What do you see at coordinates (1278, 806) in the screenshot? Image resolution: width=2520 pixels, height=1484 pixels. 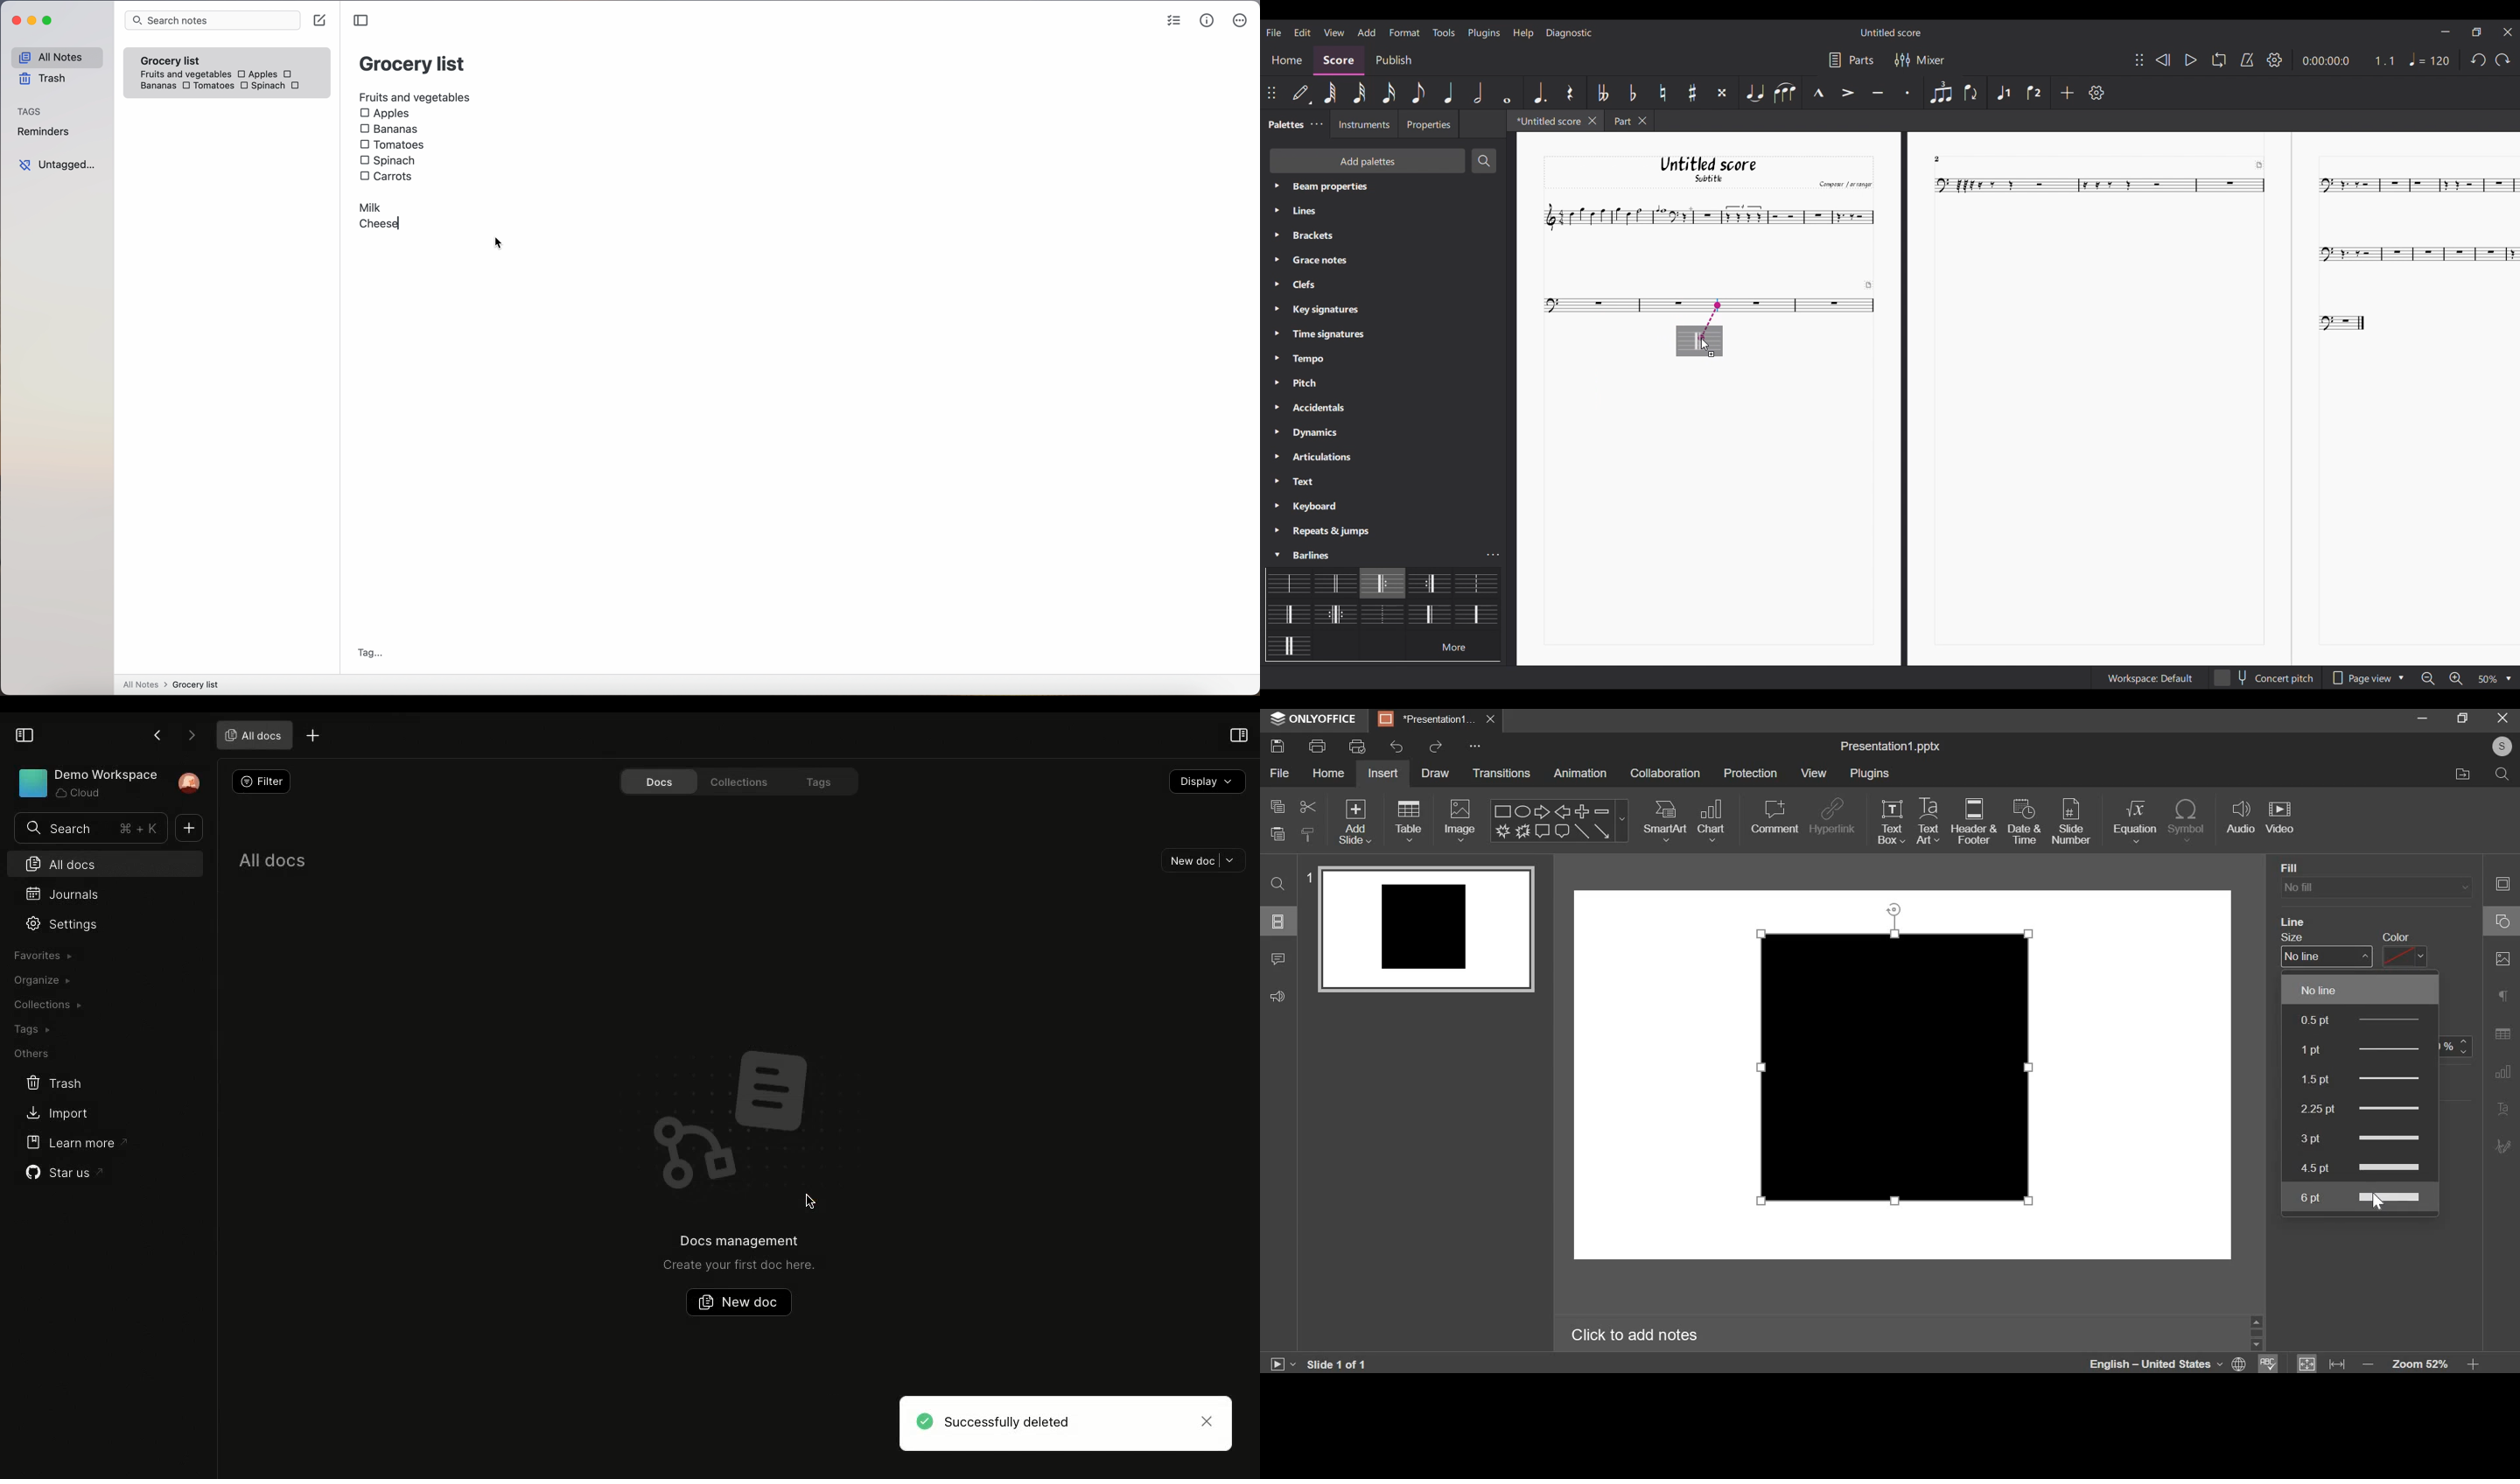 I see `copy` at bounding box center [1278, 806].